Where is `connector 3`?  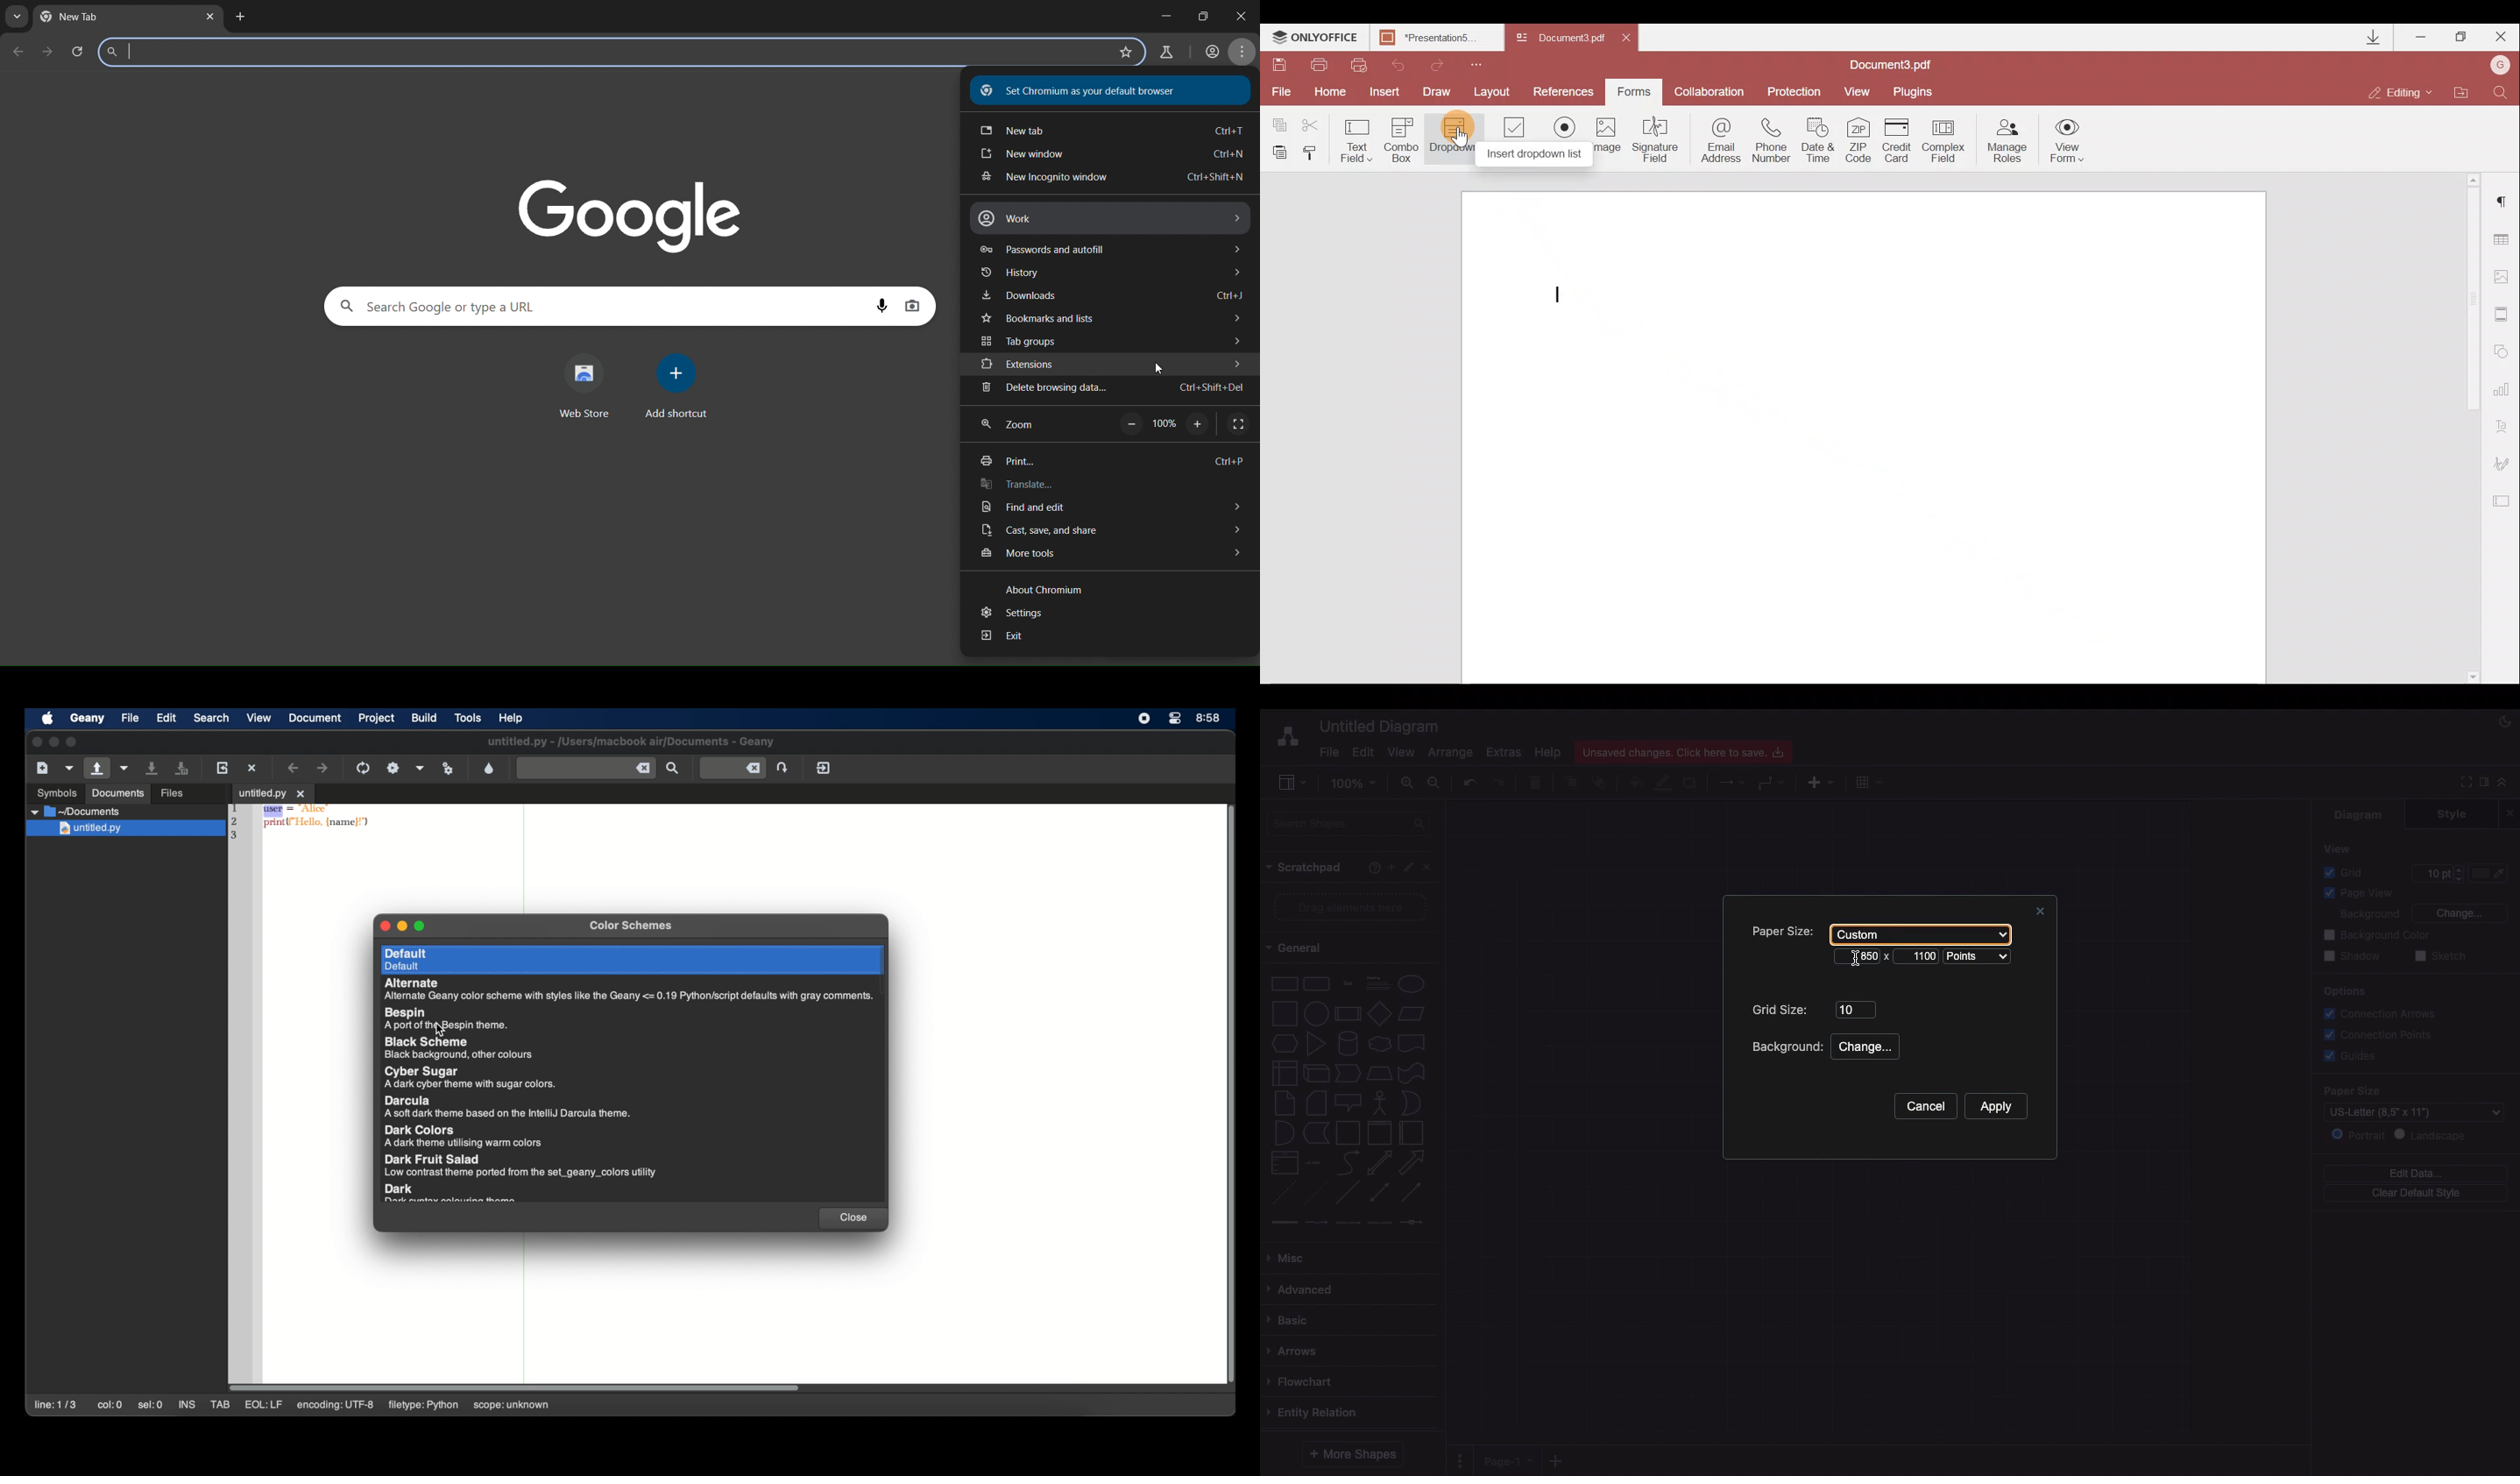 connector 3 is located at coordinates (1346, 1222).